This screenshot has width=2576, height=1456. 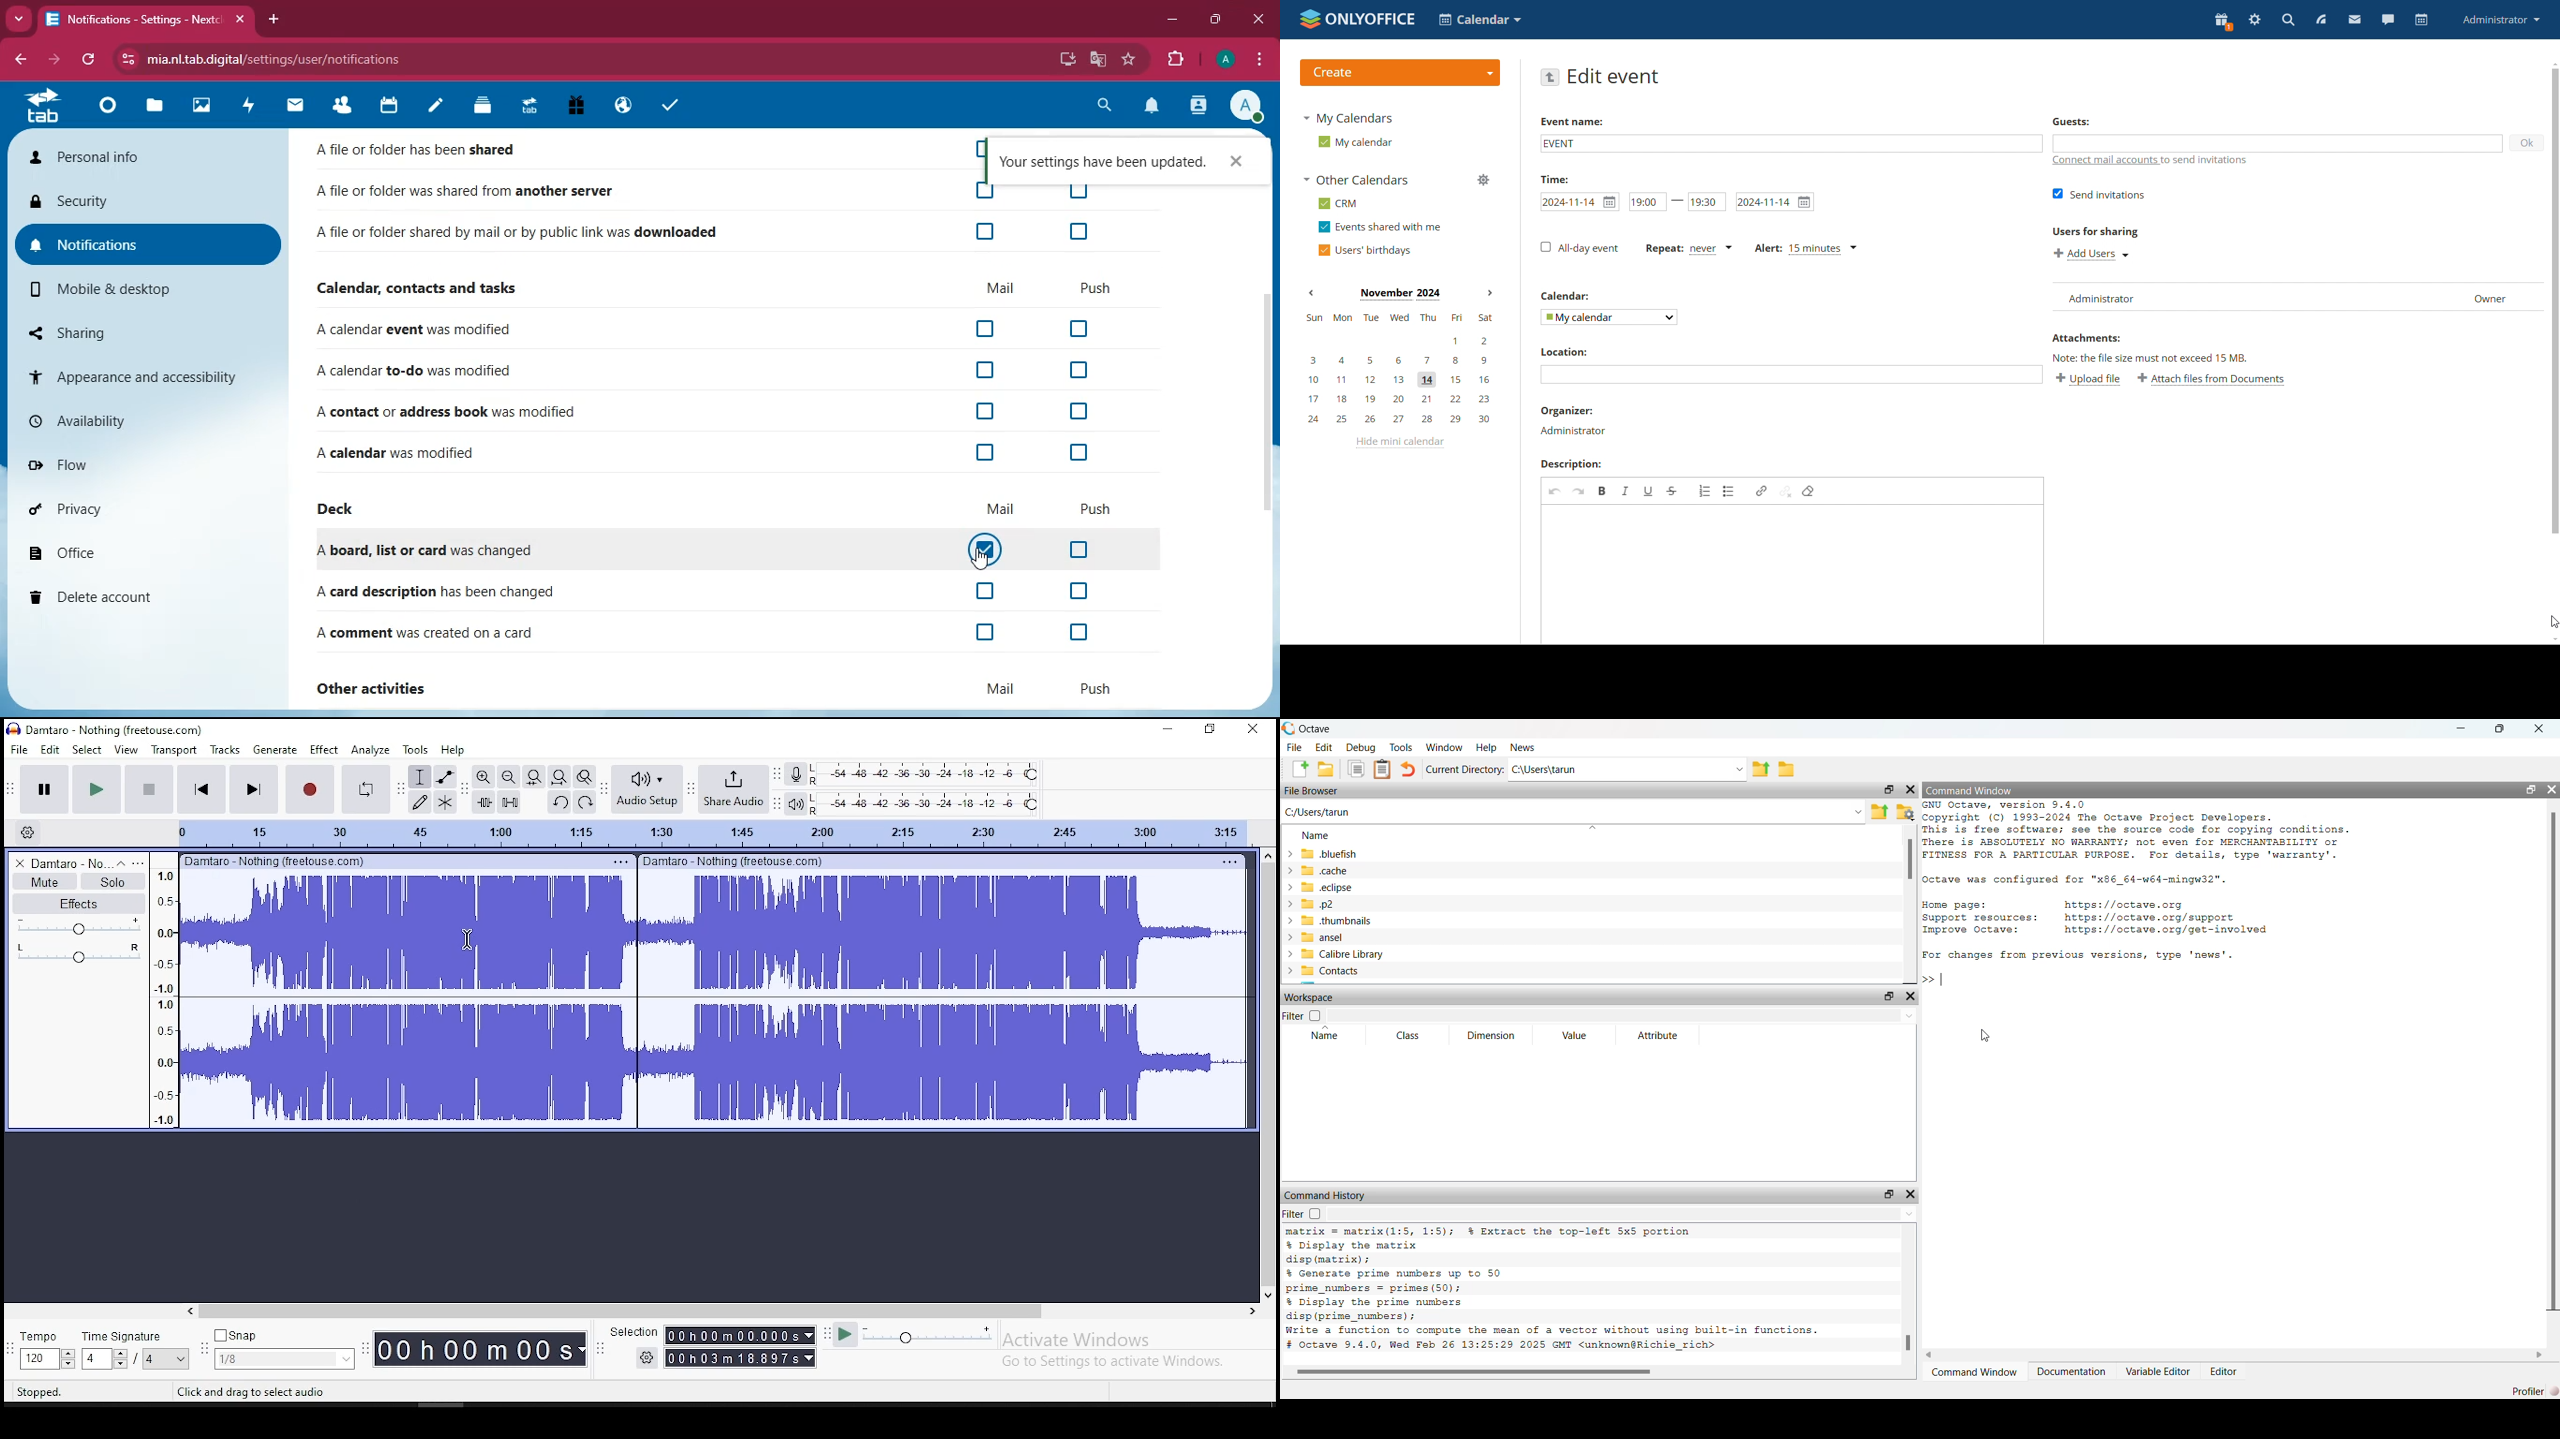 I want to click on cursor, so click(x=985, y=559).